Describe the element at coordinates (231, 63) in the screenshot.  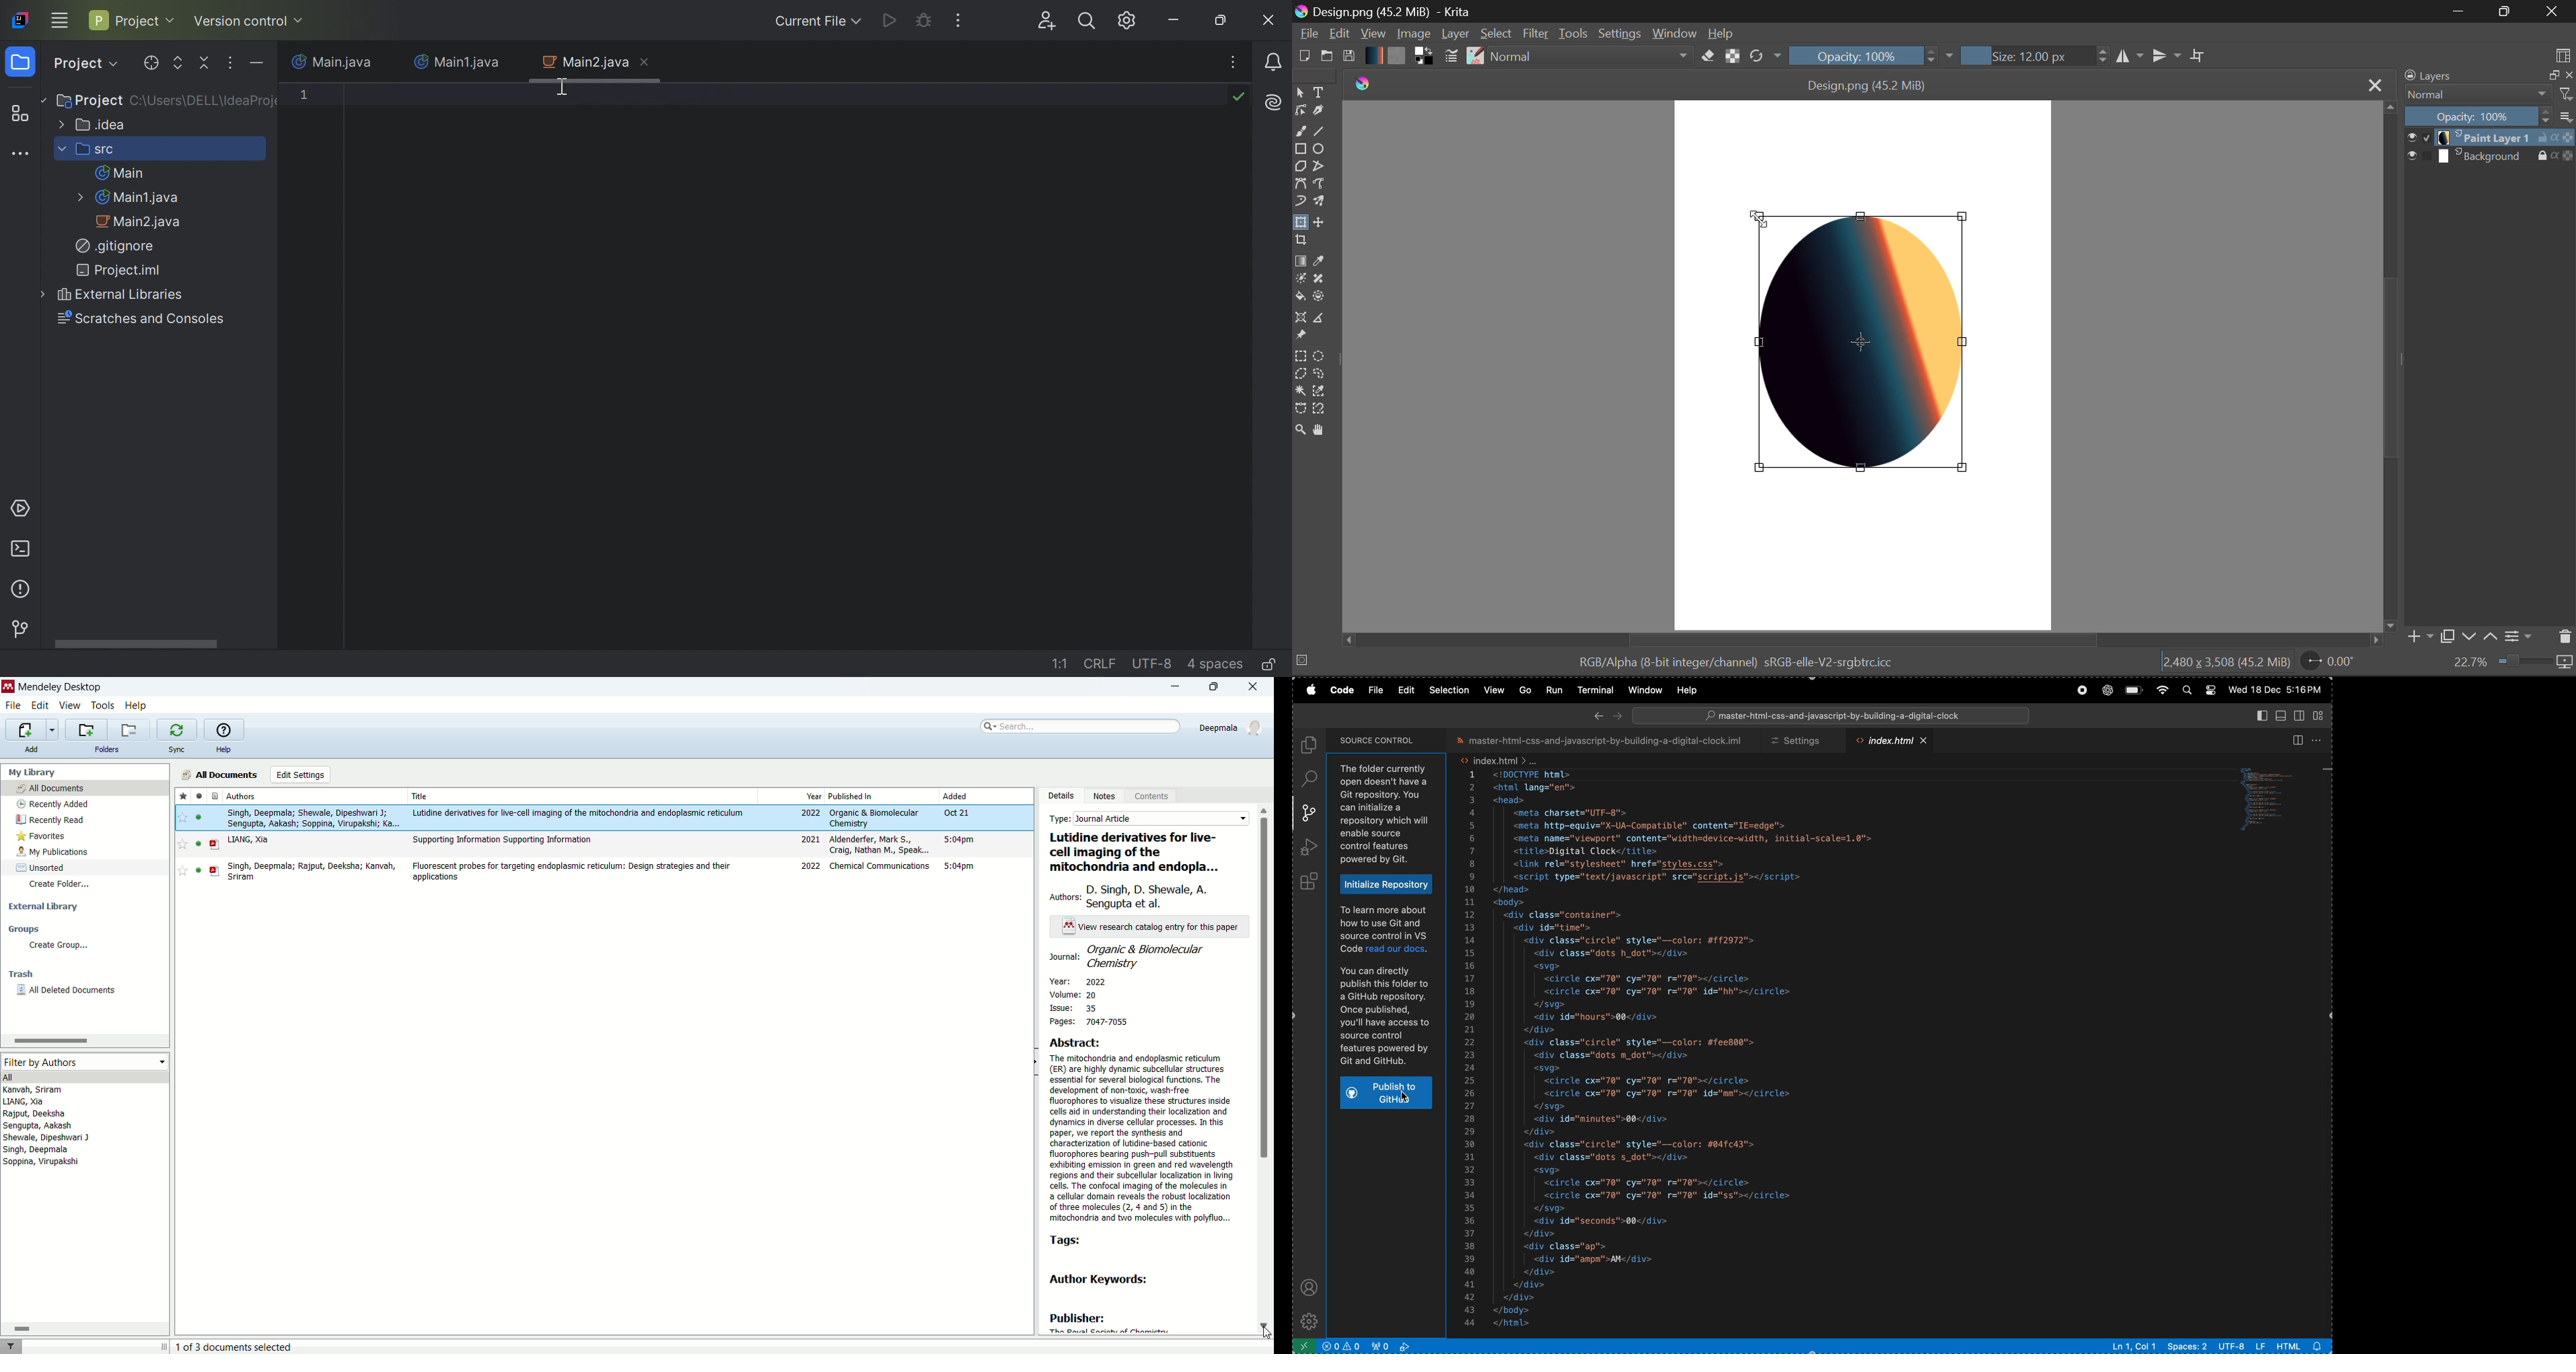
I see `Options` at that location.